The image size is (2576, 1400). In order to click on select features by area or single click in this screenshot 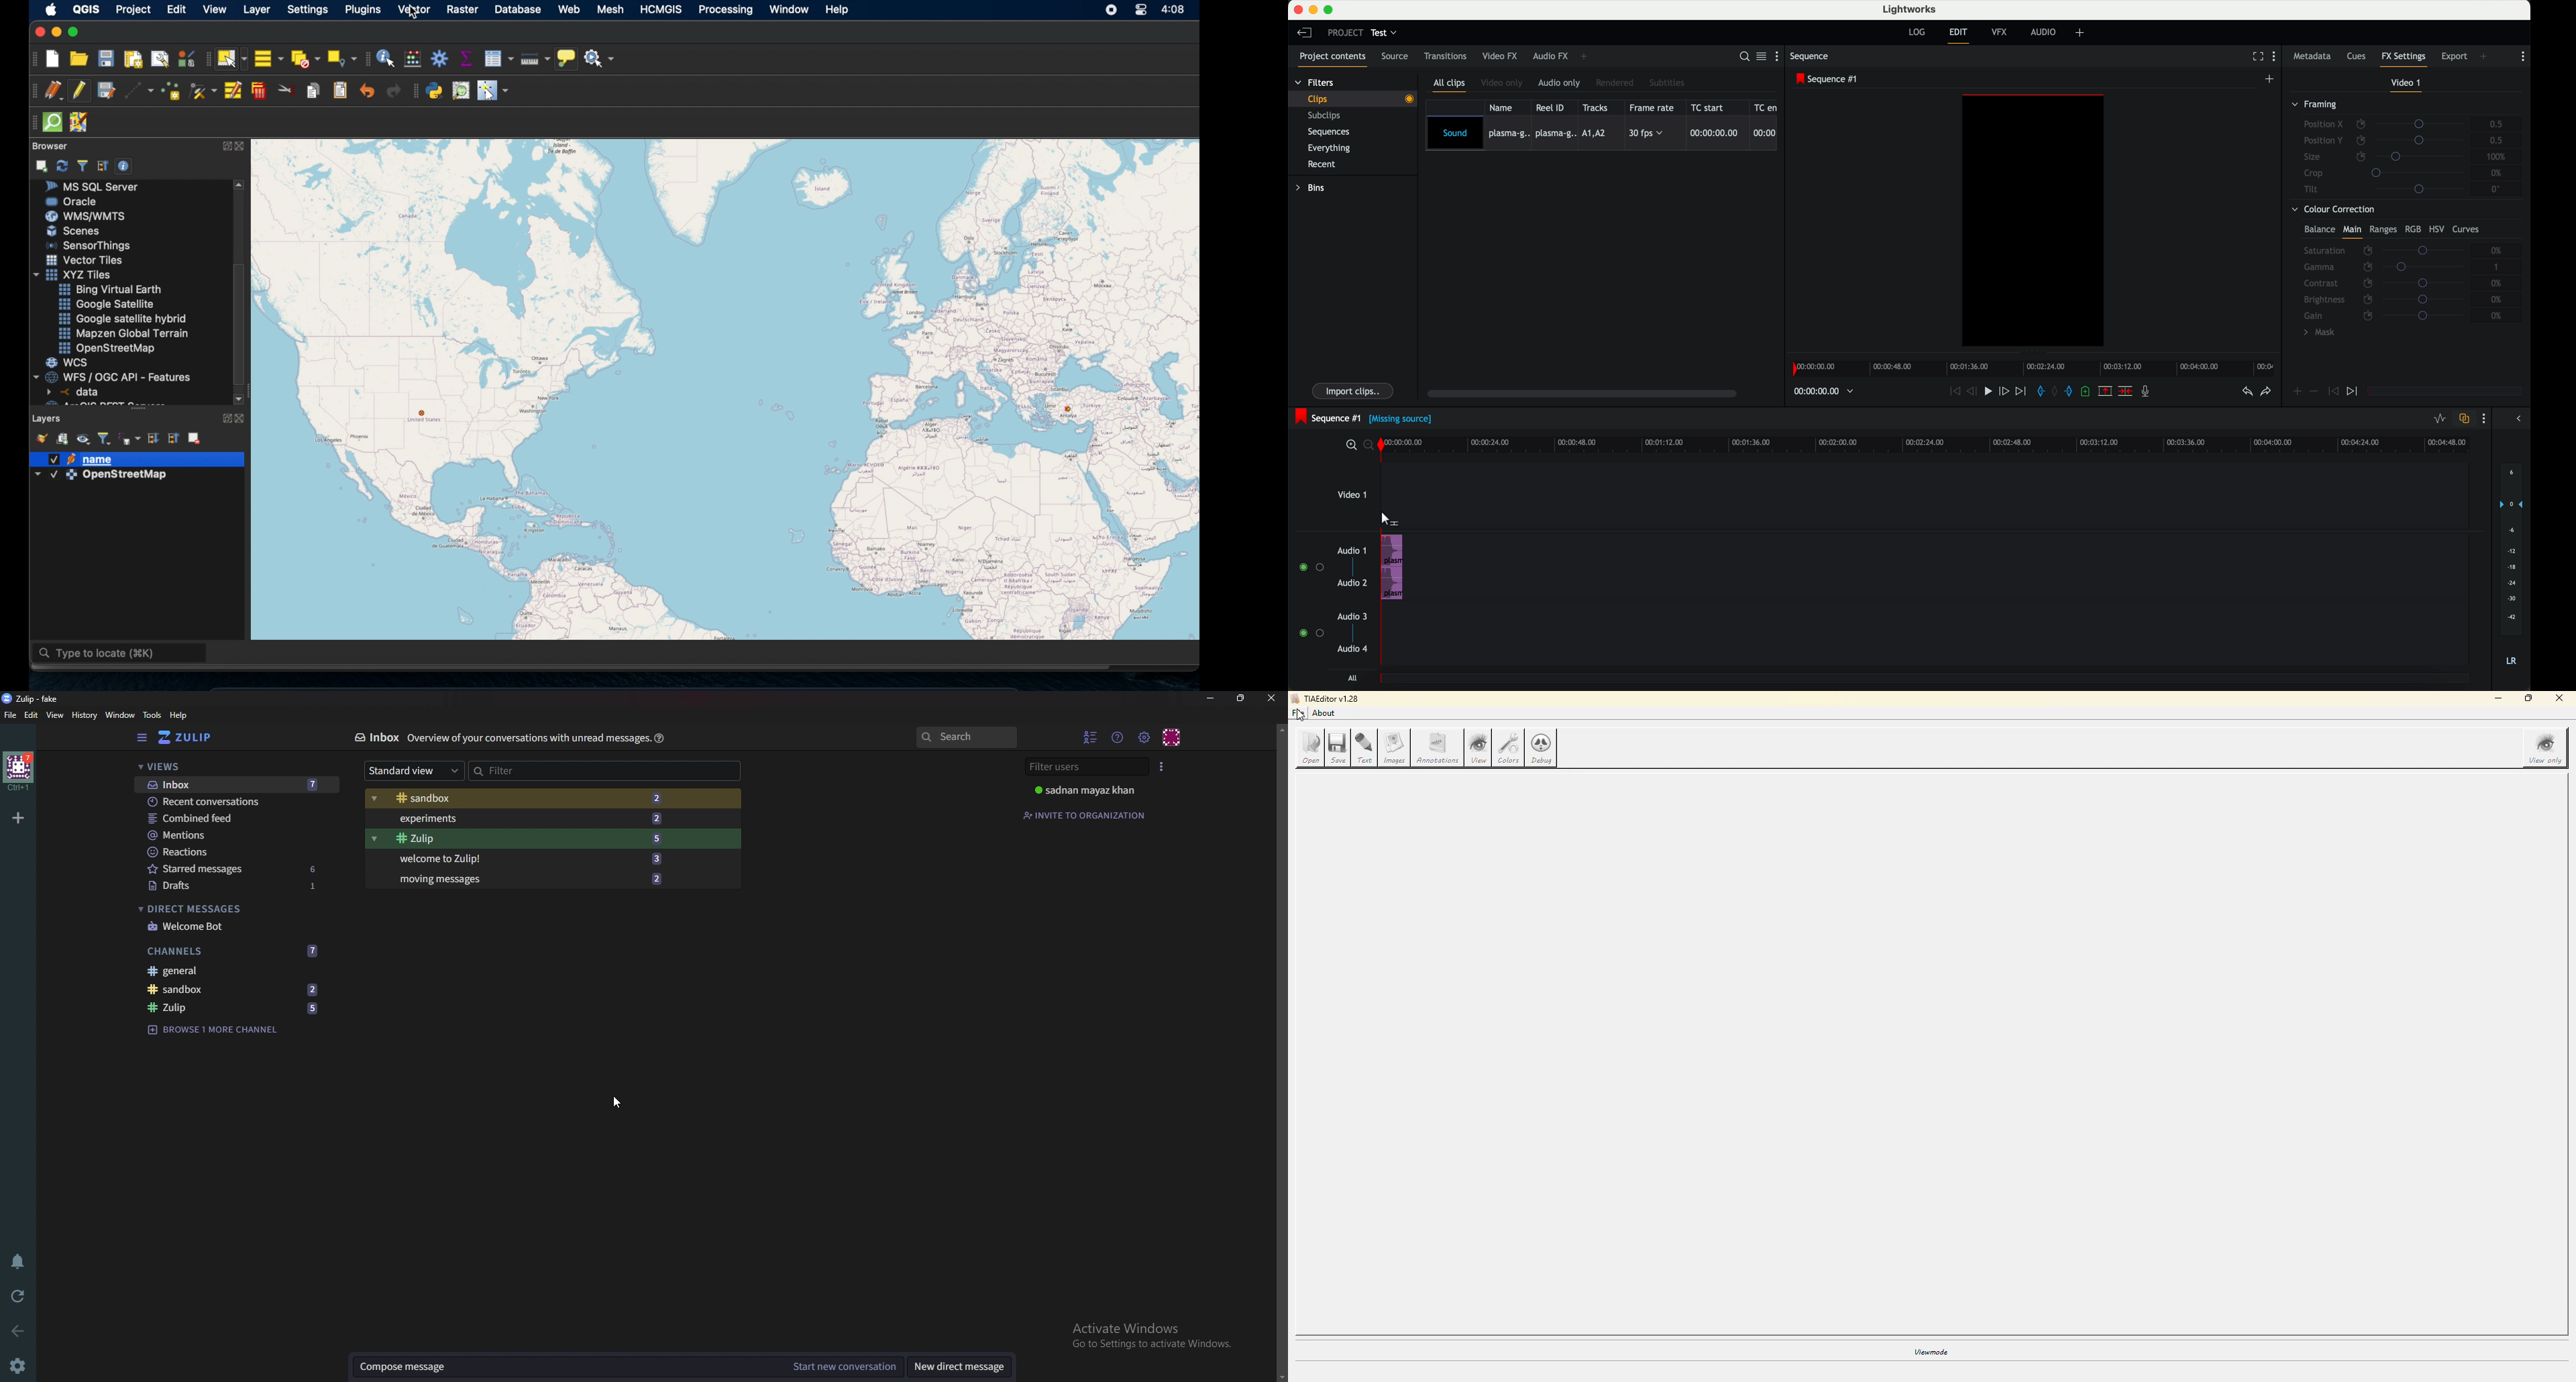, I will do `click(232, 58)`.